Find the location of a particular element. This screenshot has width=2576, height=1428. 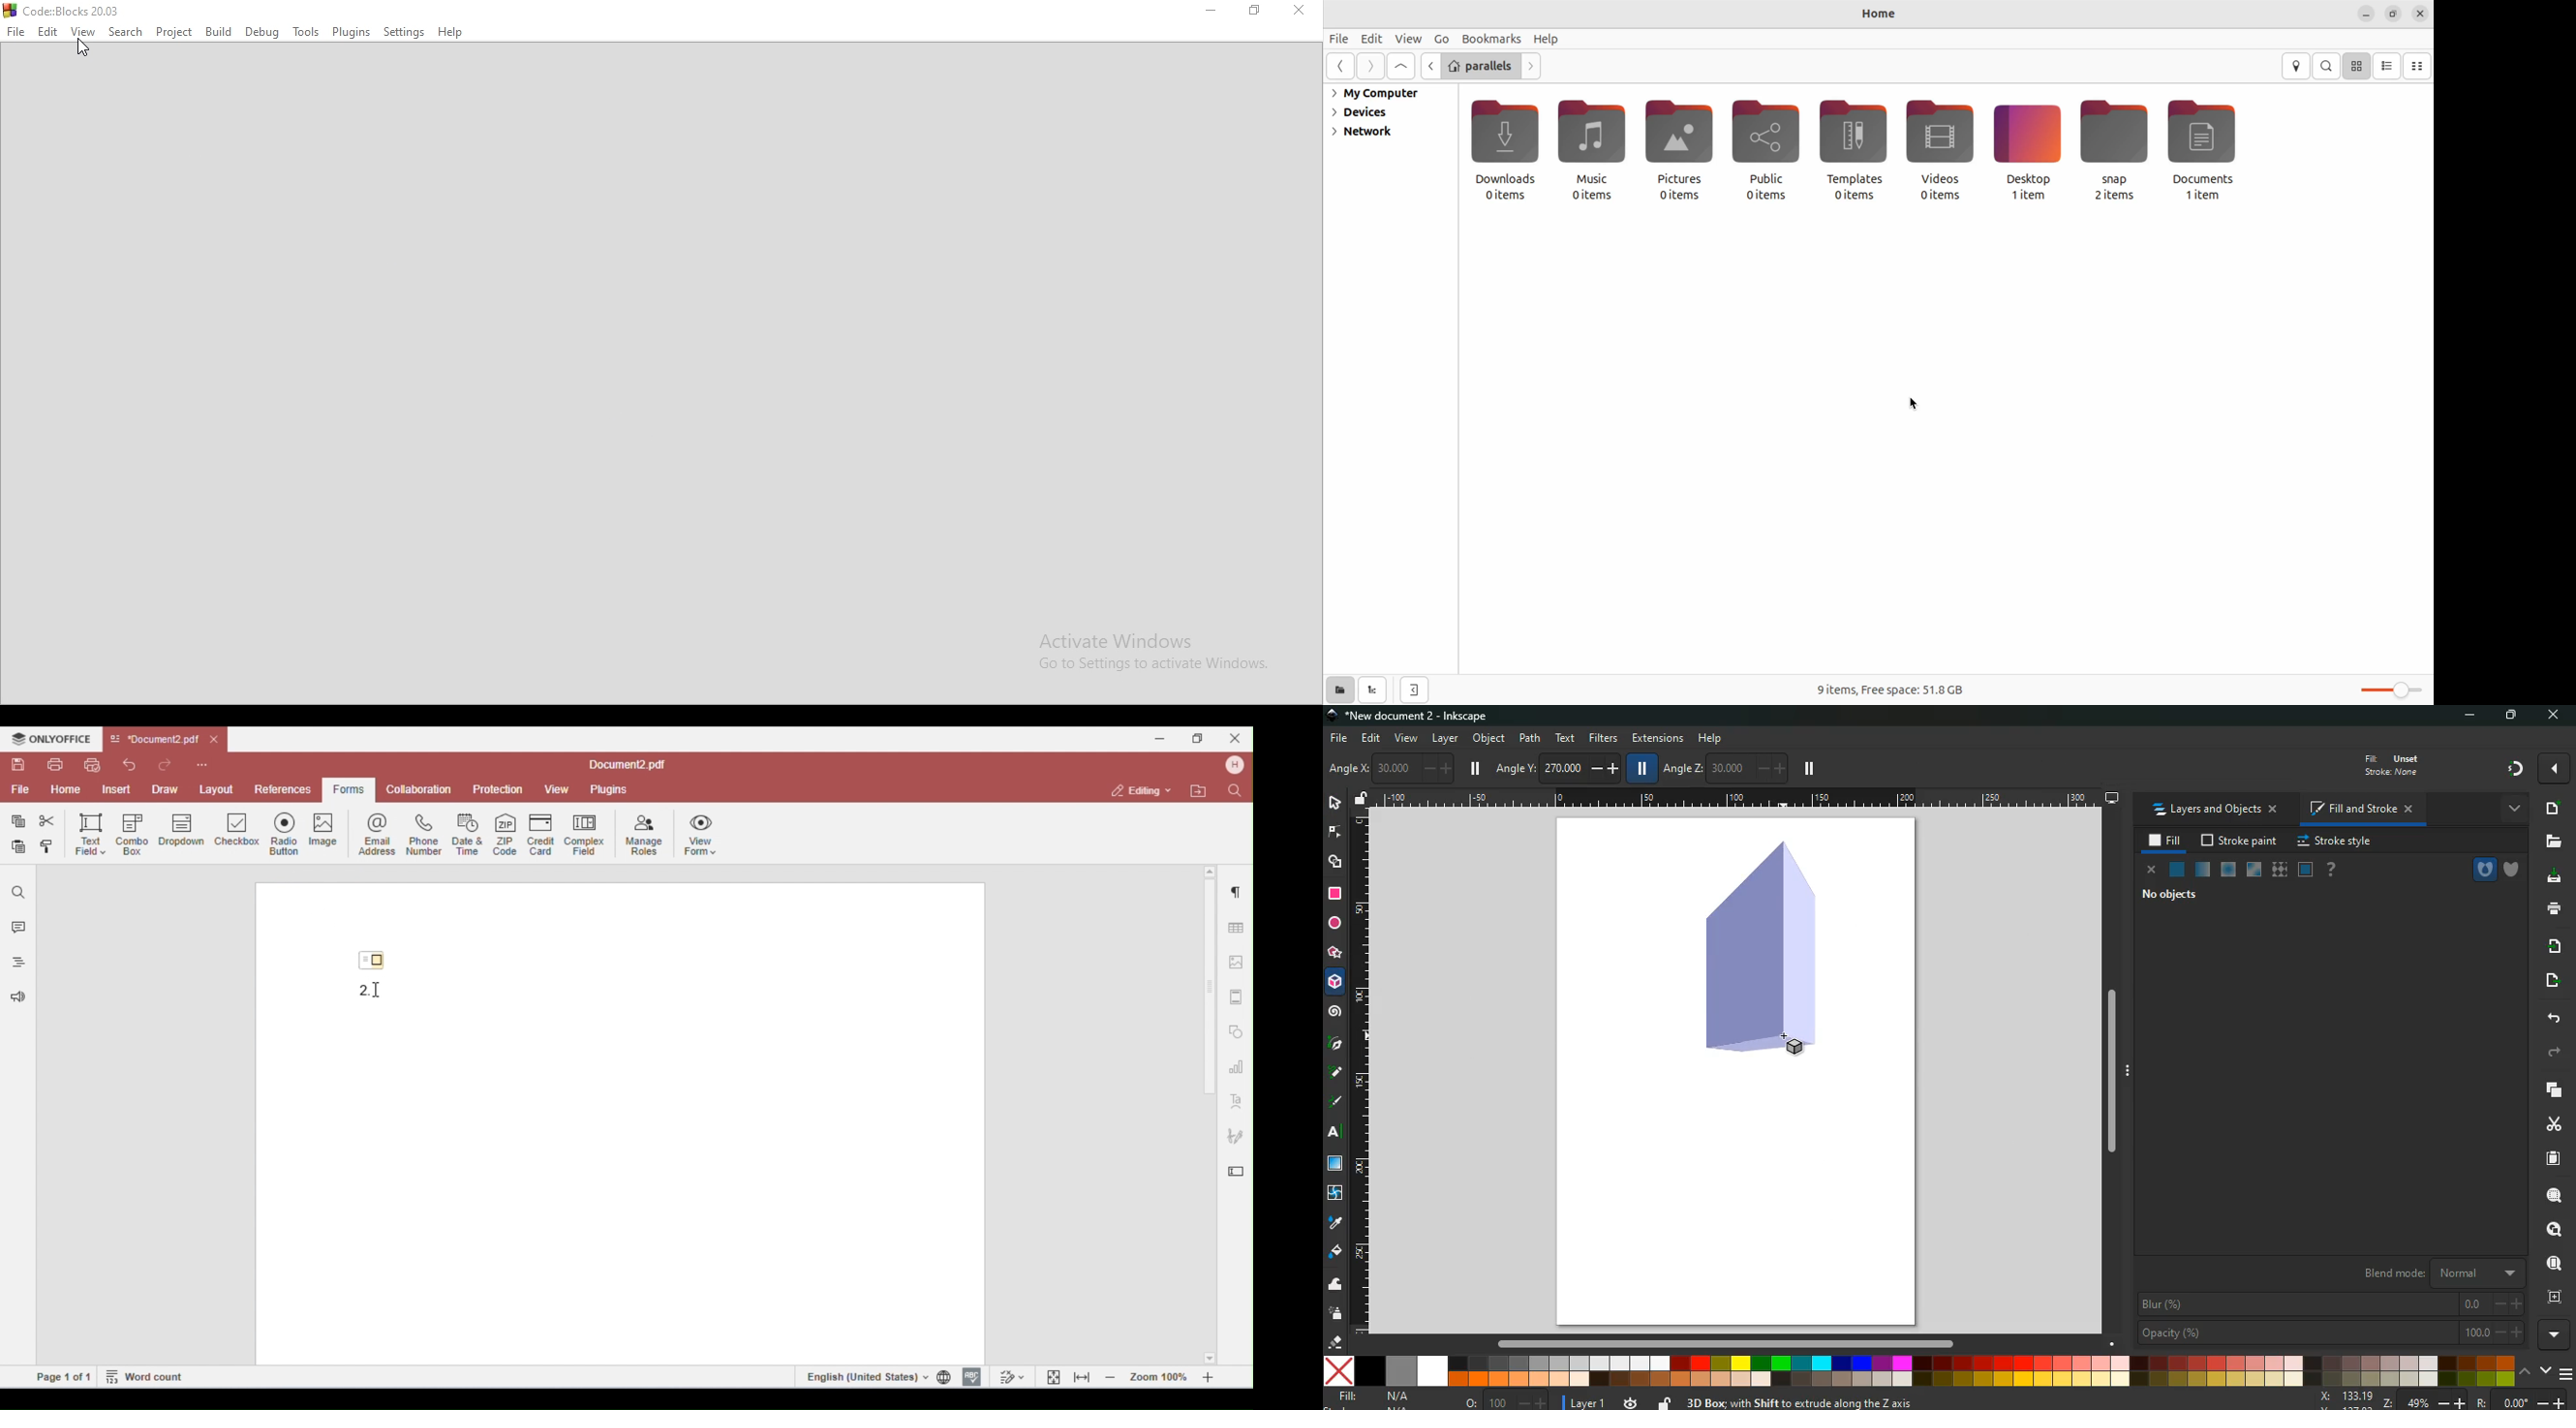

Scroll bar is located at coordinates (2118, 1073).